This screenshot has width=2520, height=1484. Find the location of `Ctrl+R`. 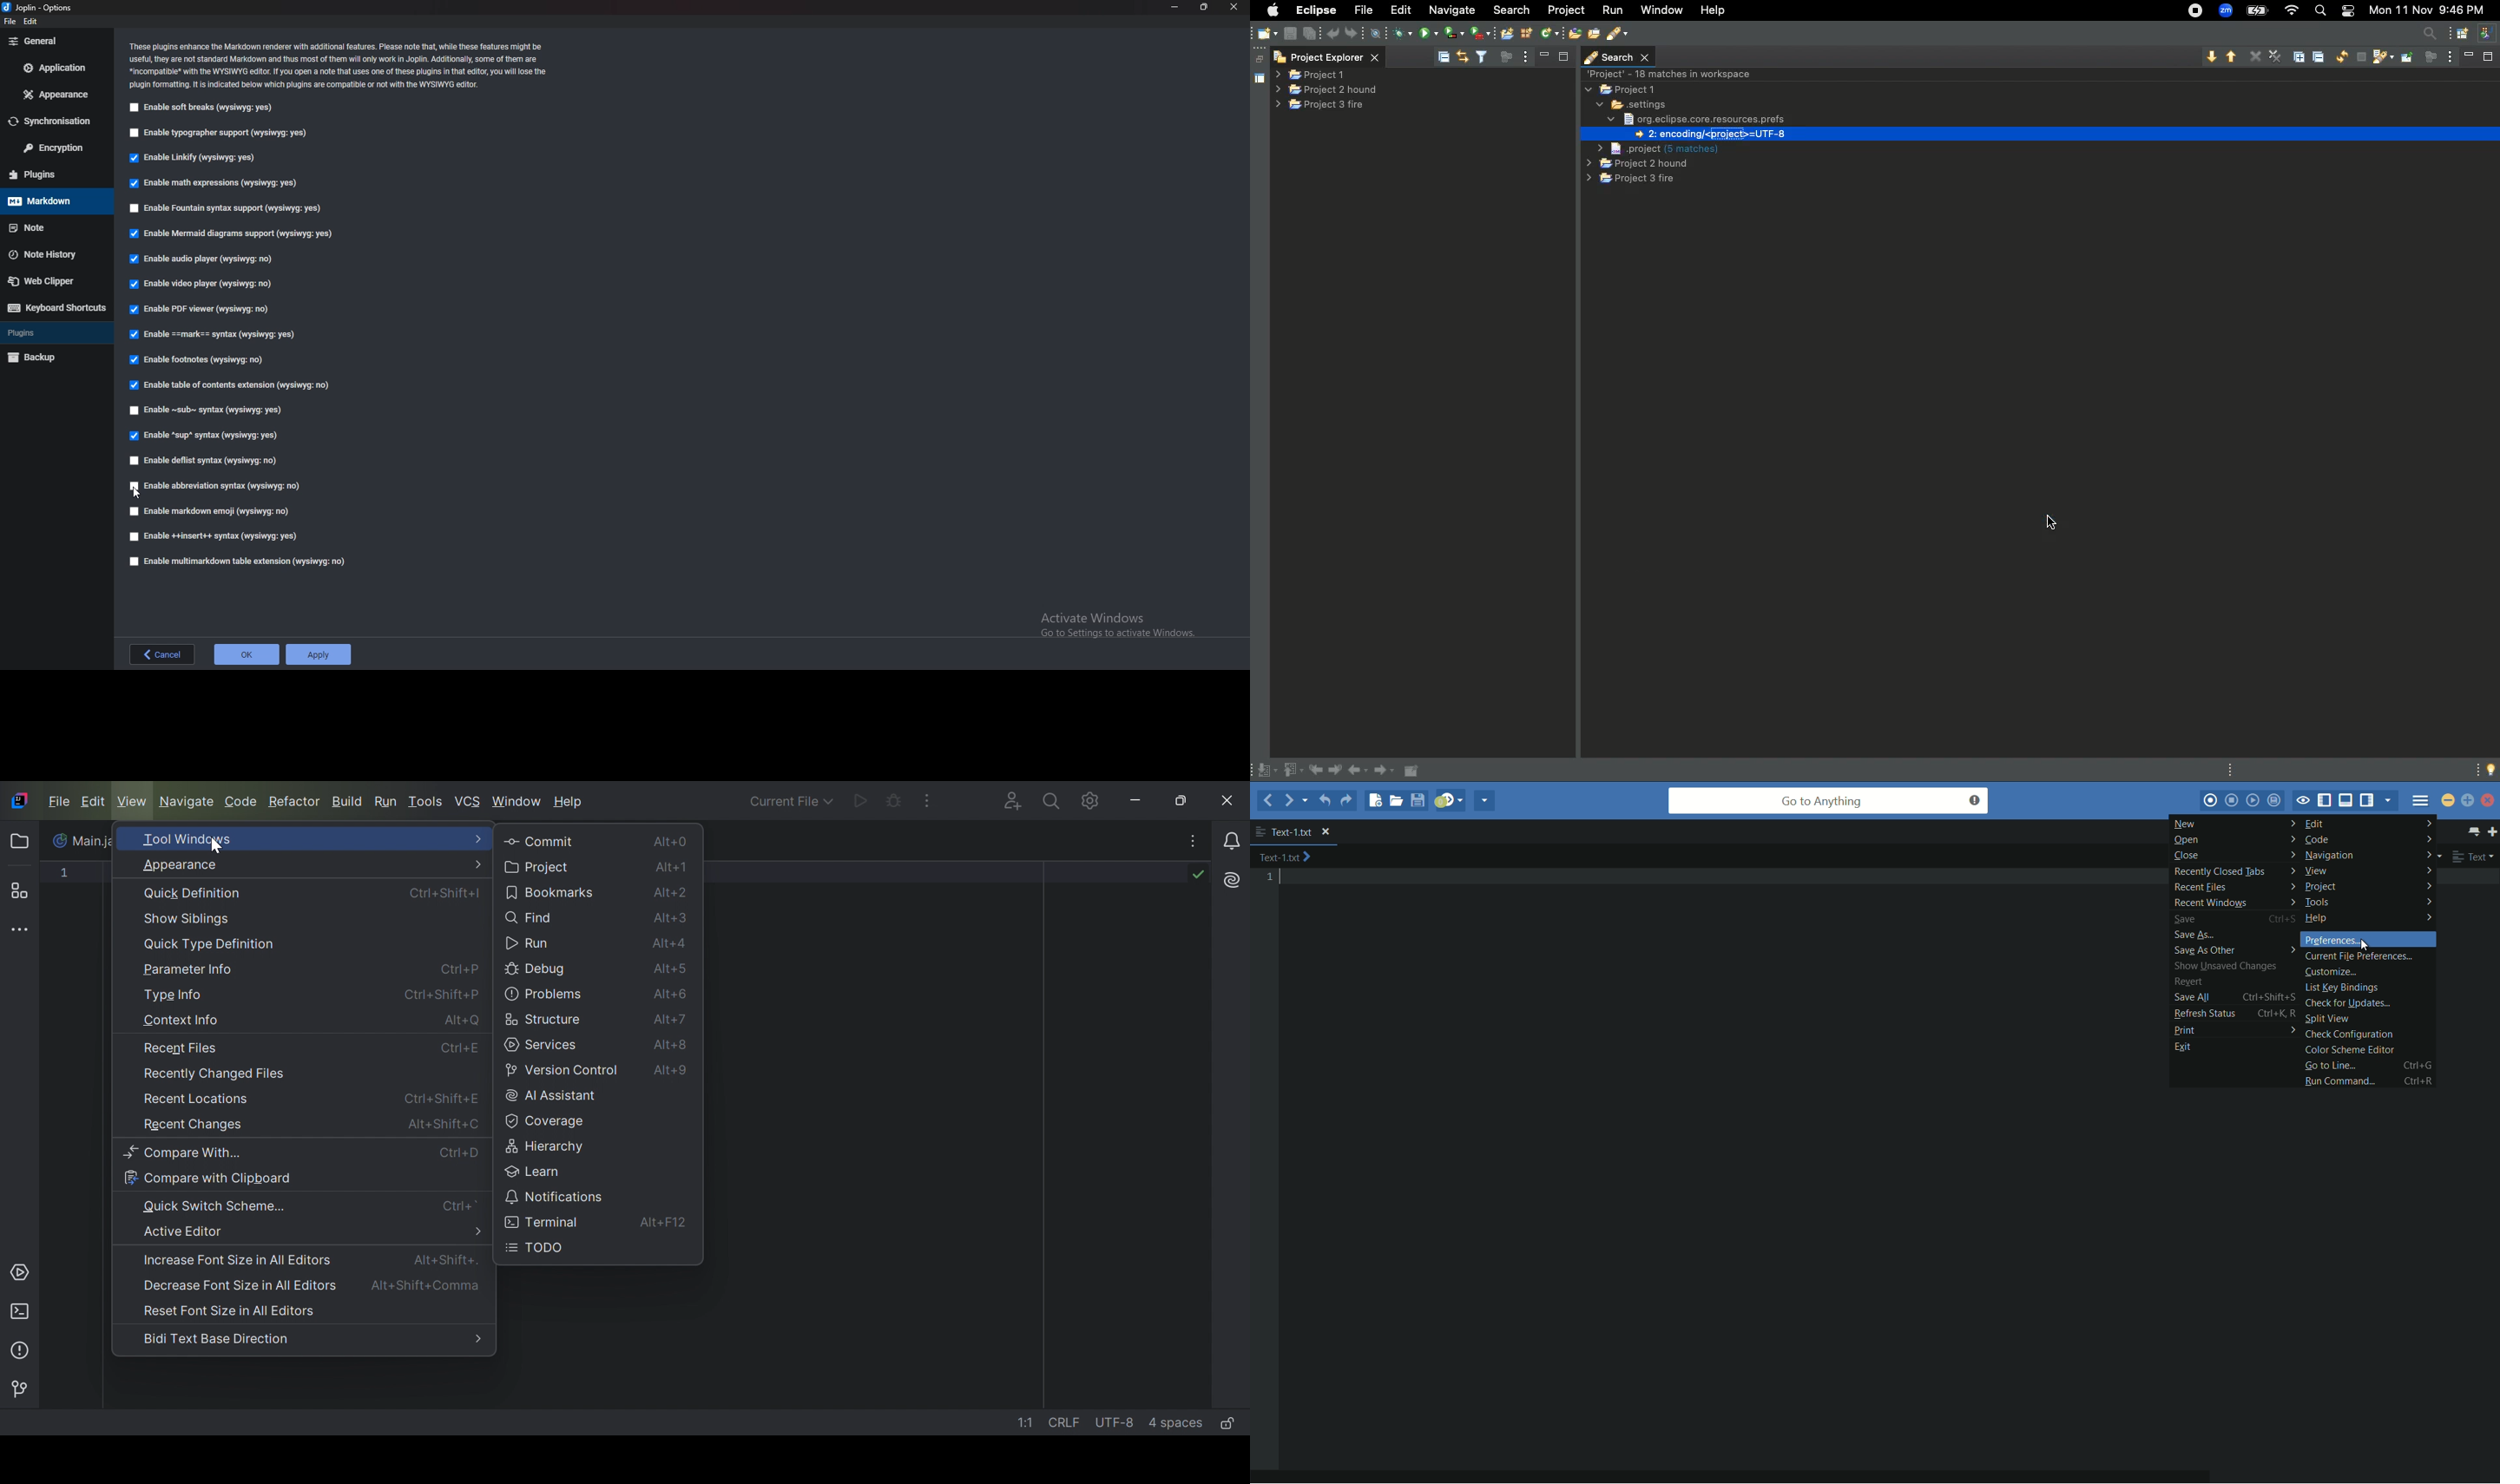

Ctrl+R is located at coordinates (2421, 1082).